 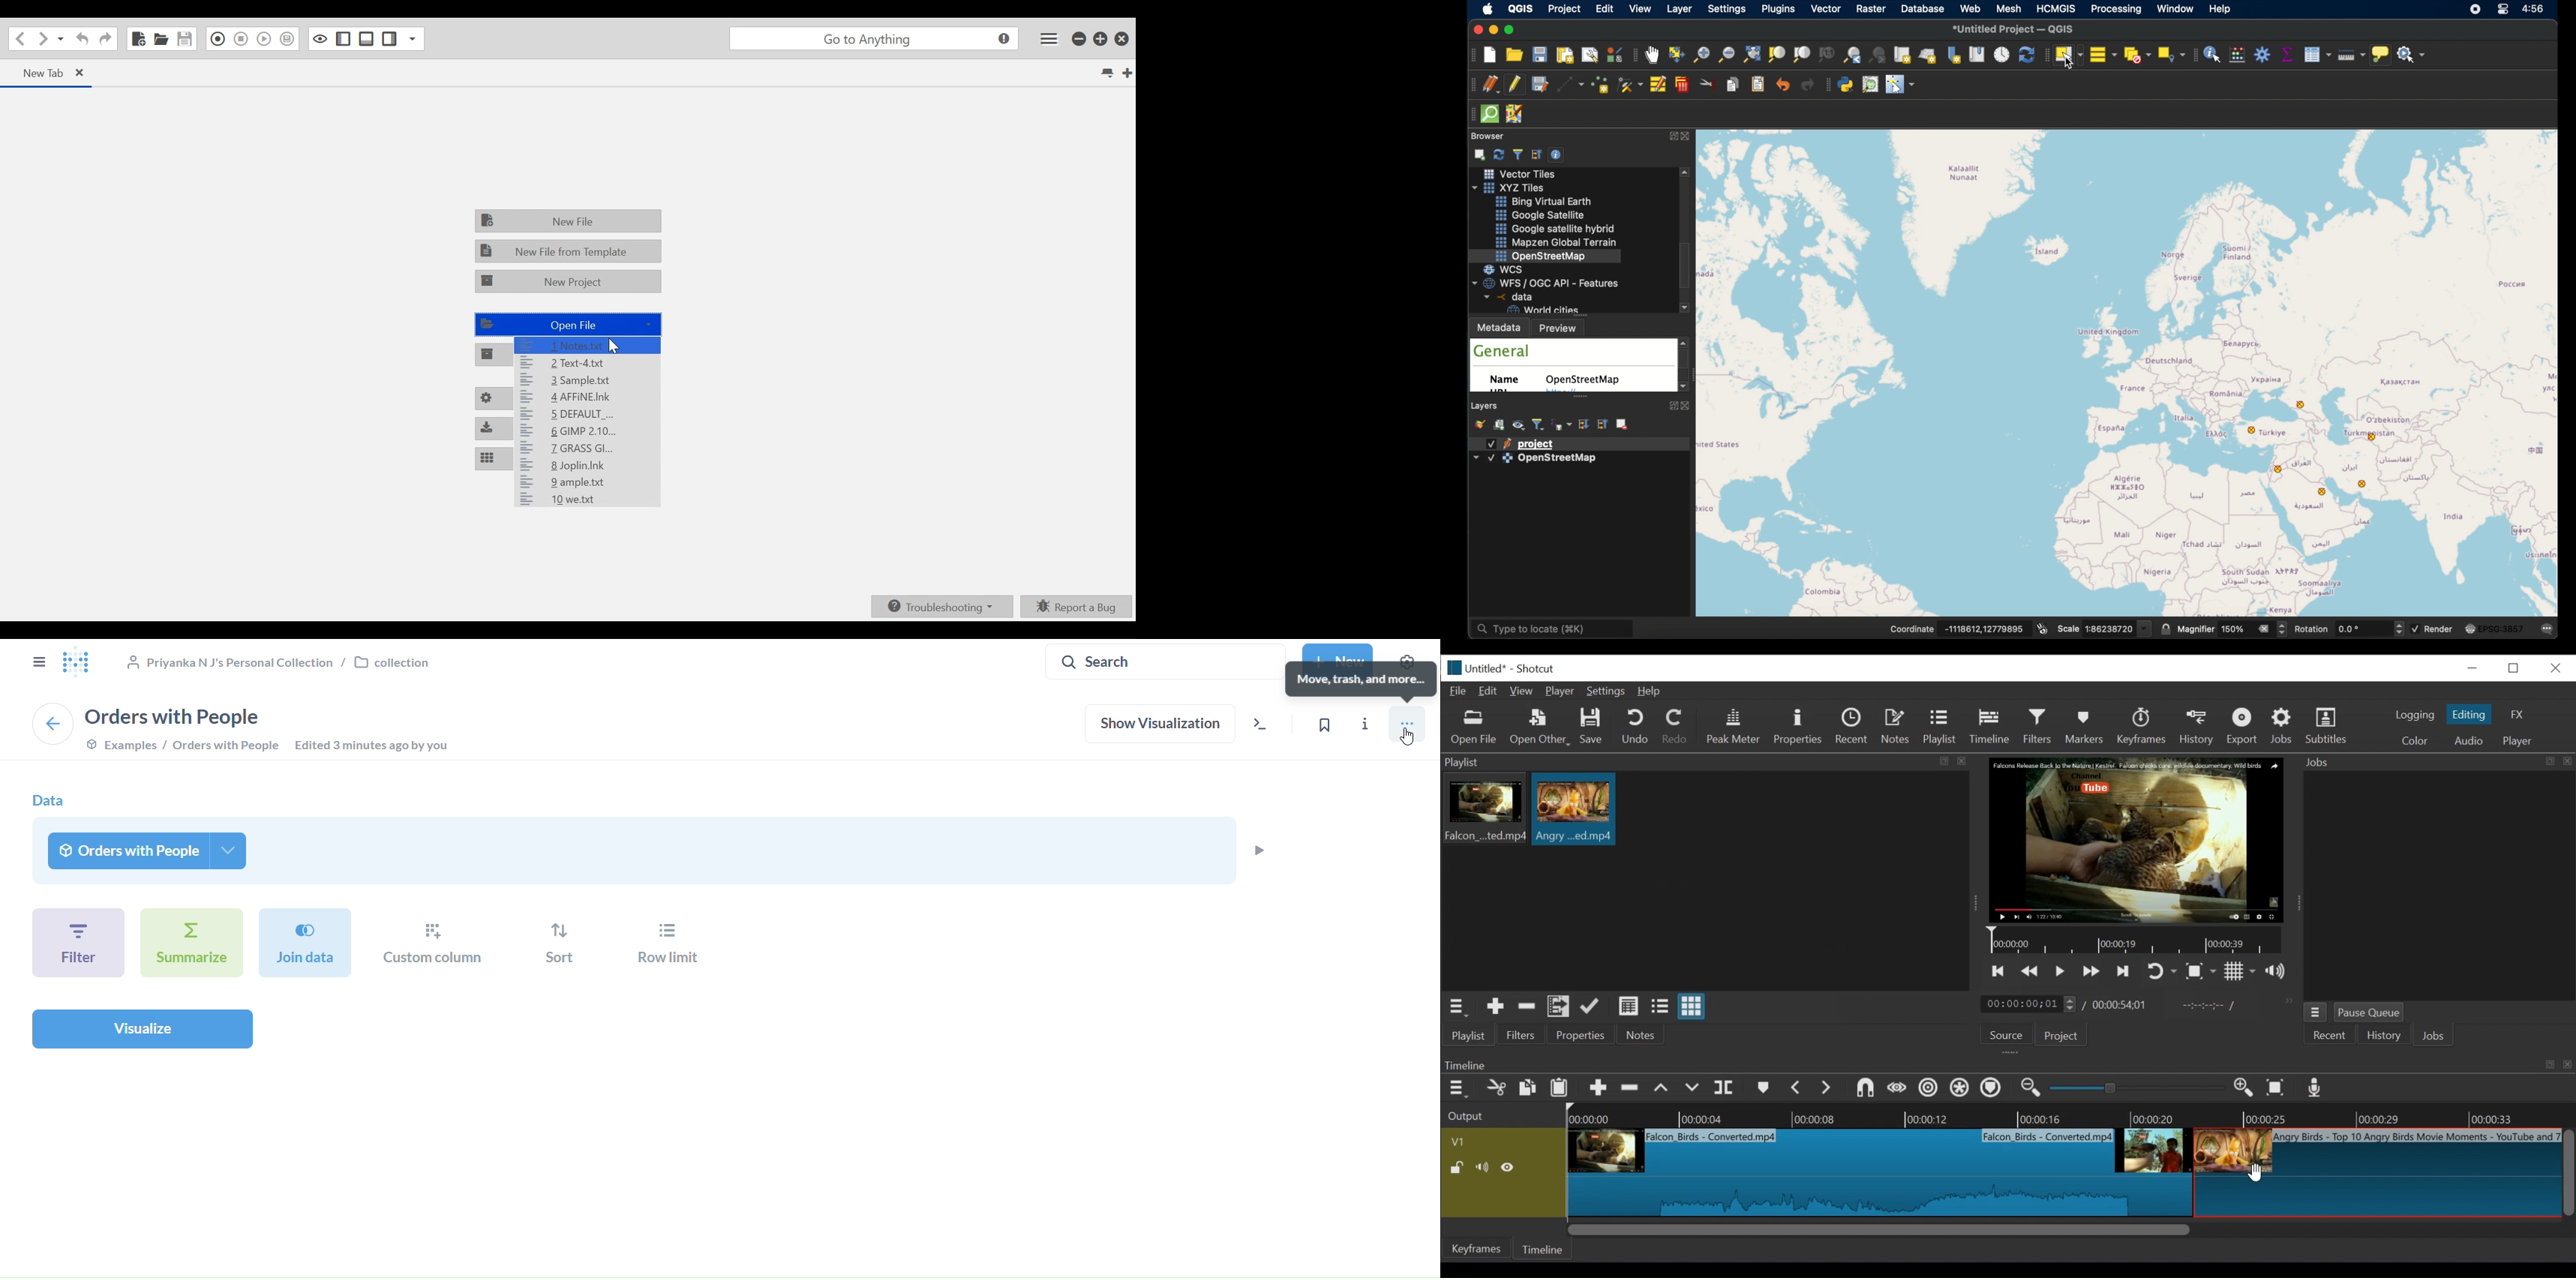 I want to click on view as files, so click(x=1661, y=1006).